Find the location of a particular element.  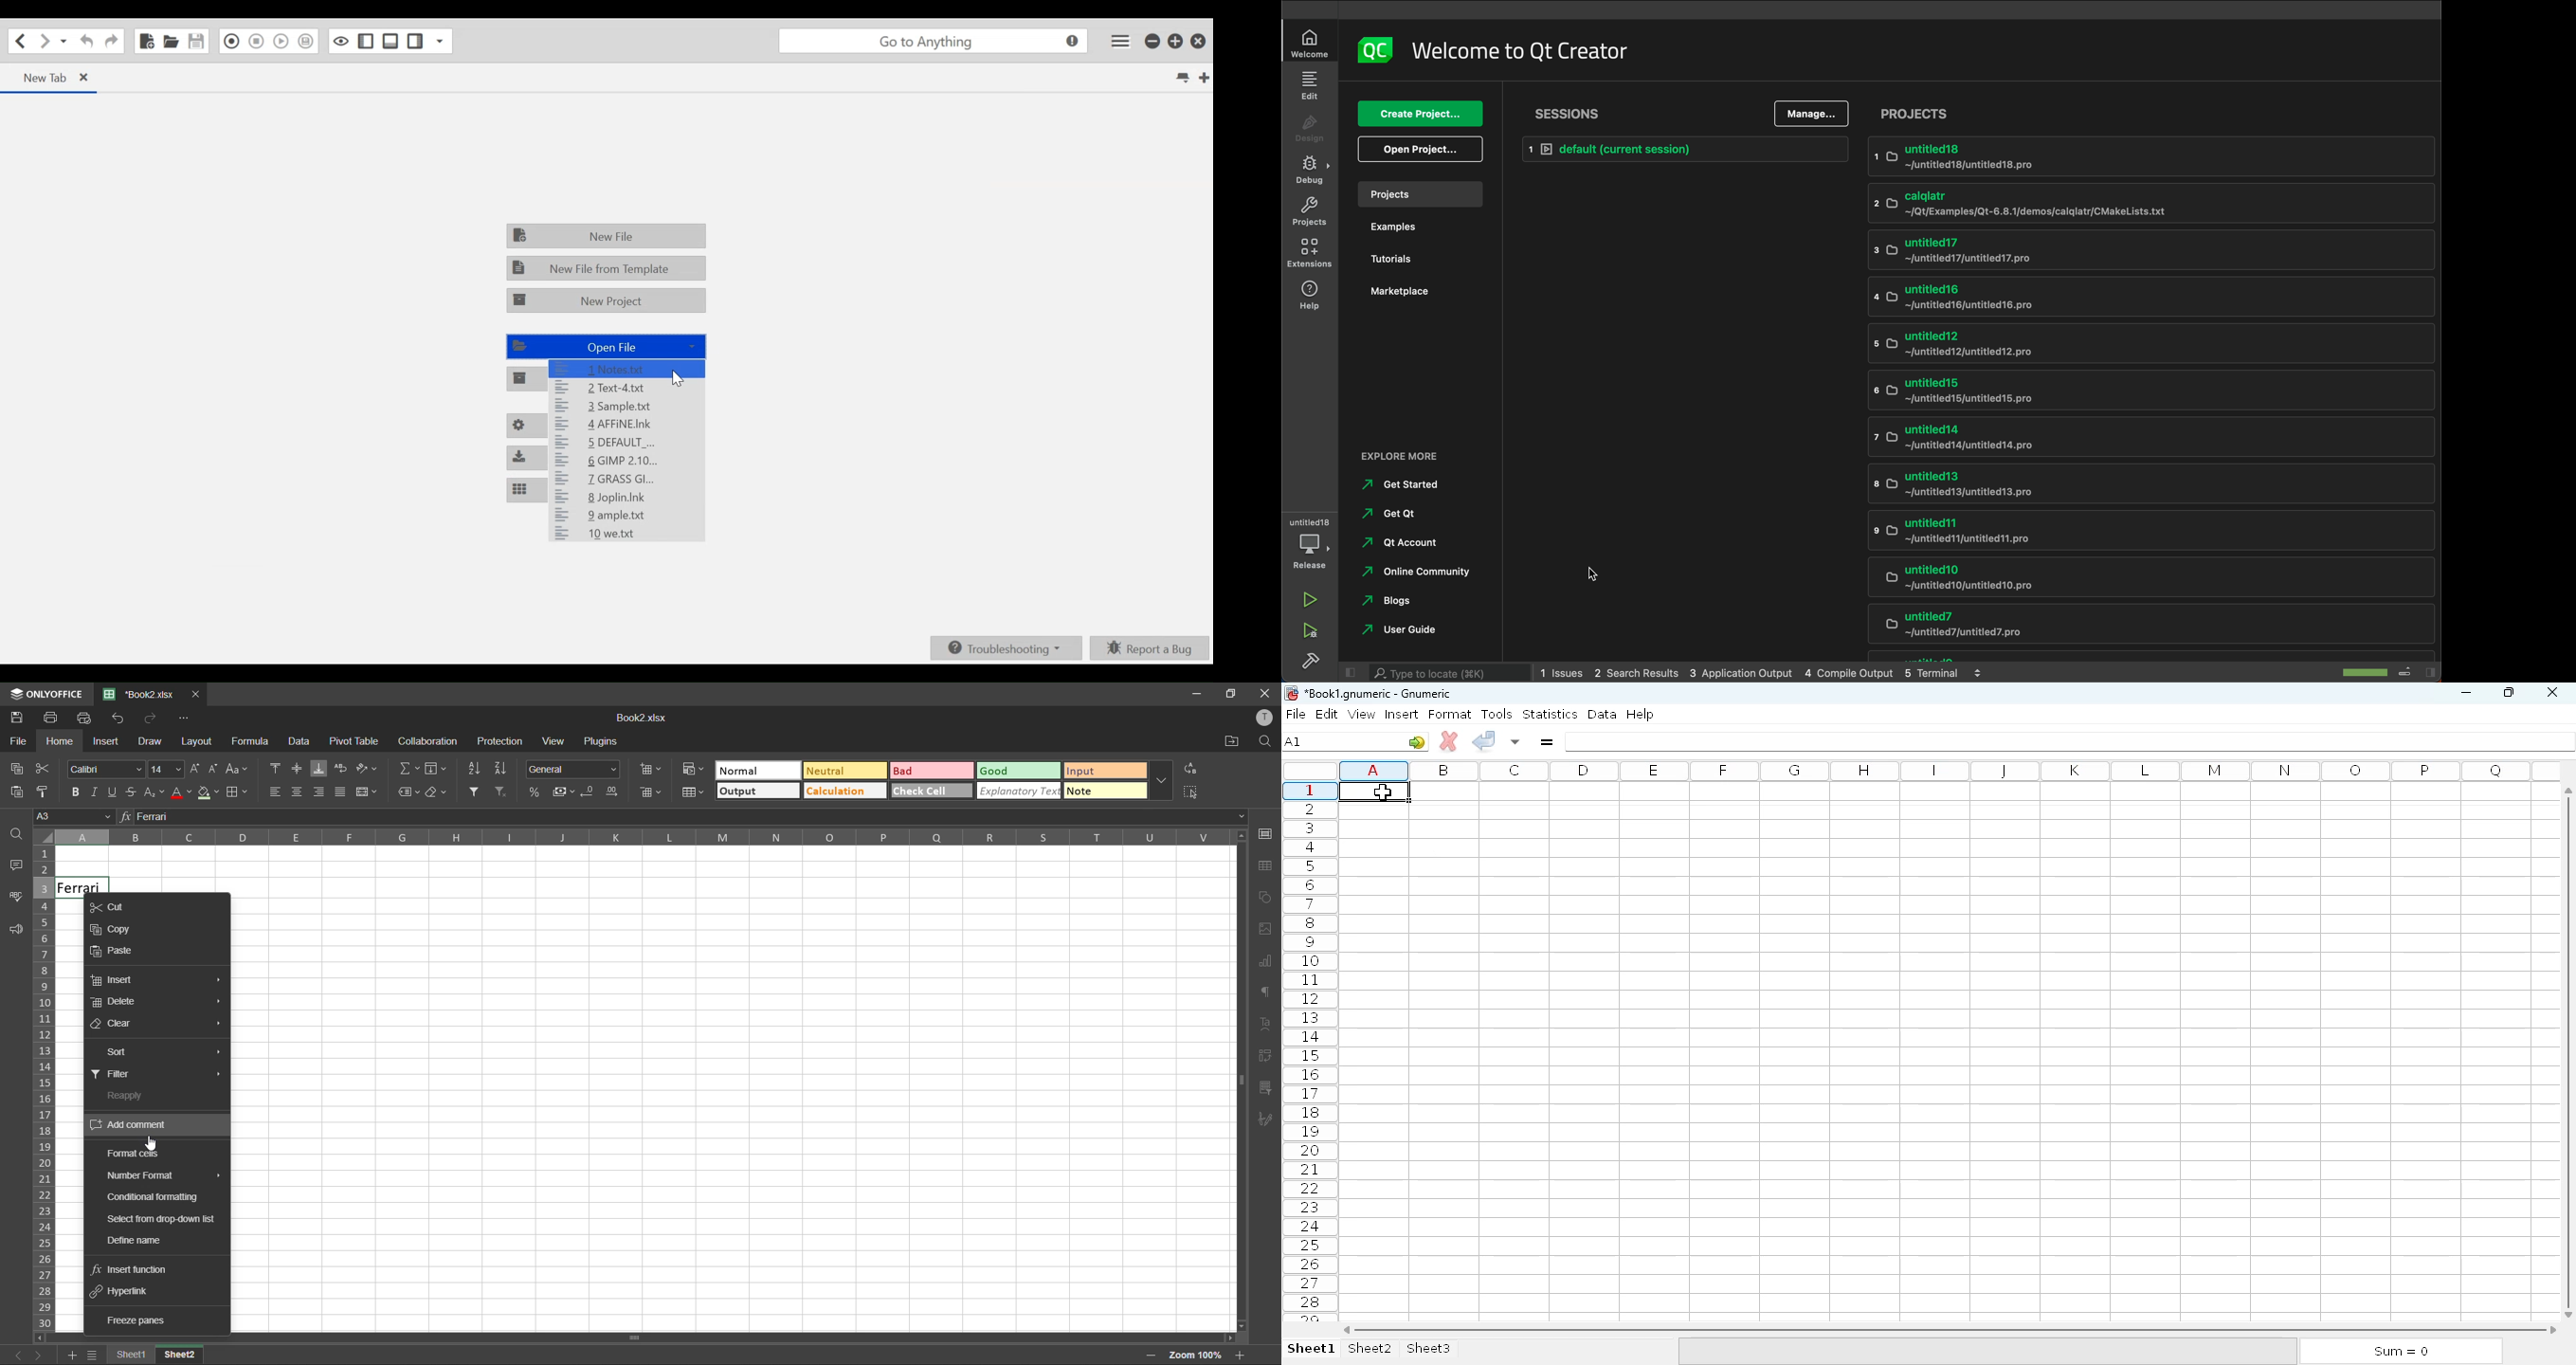

projects is located at coordinates (1311, 210).